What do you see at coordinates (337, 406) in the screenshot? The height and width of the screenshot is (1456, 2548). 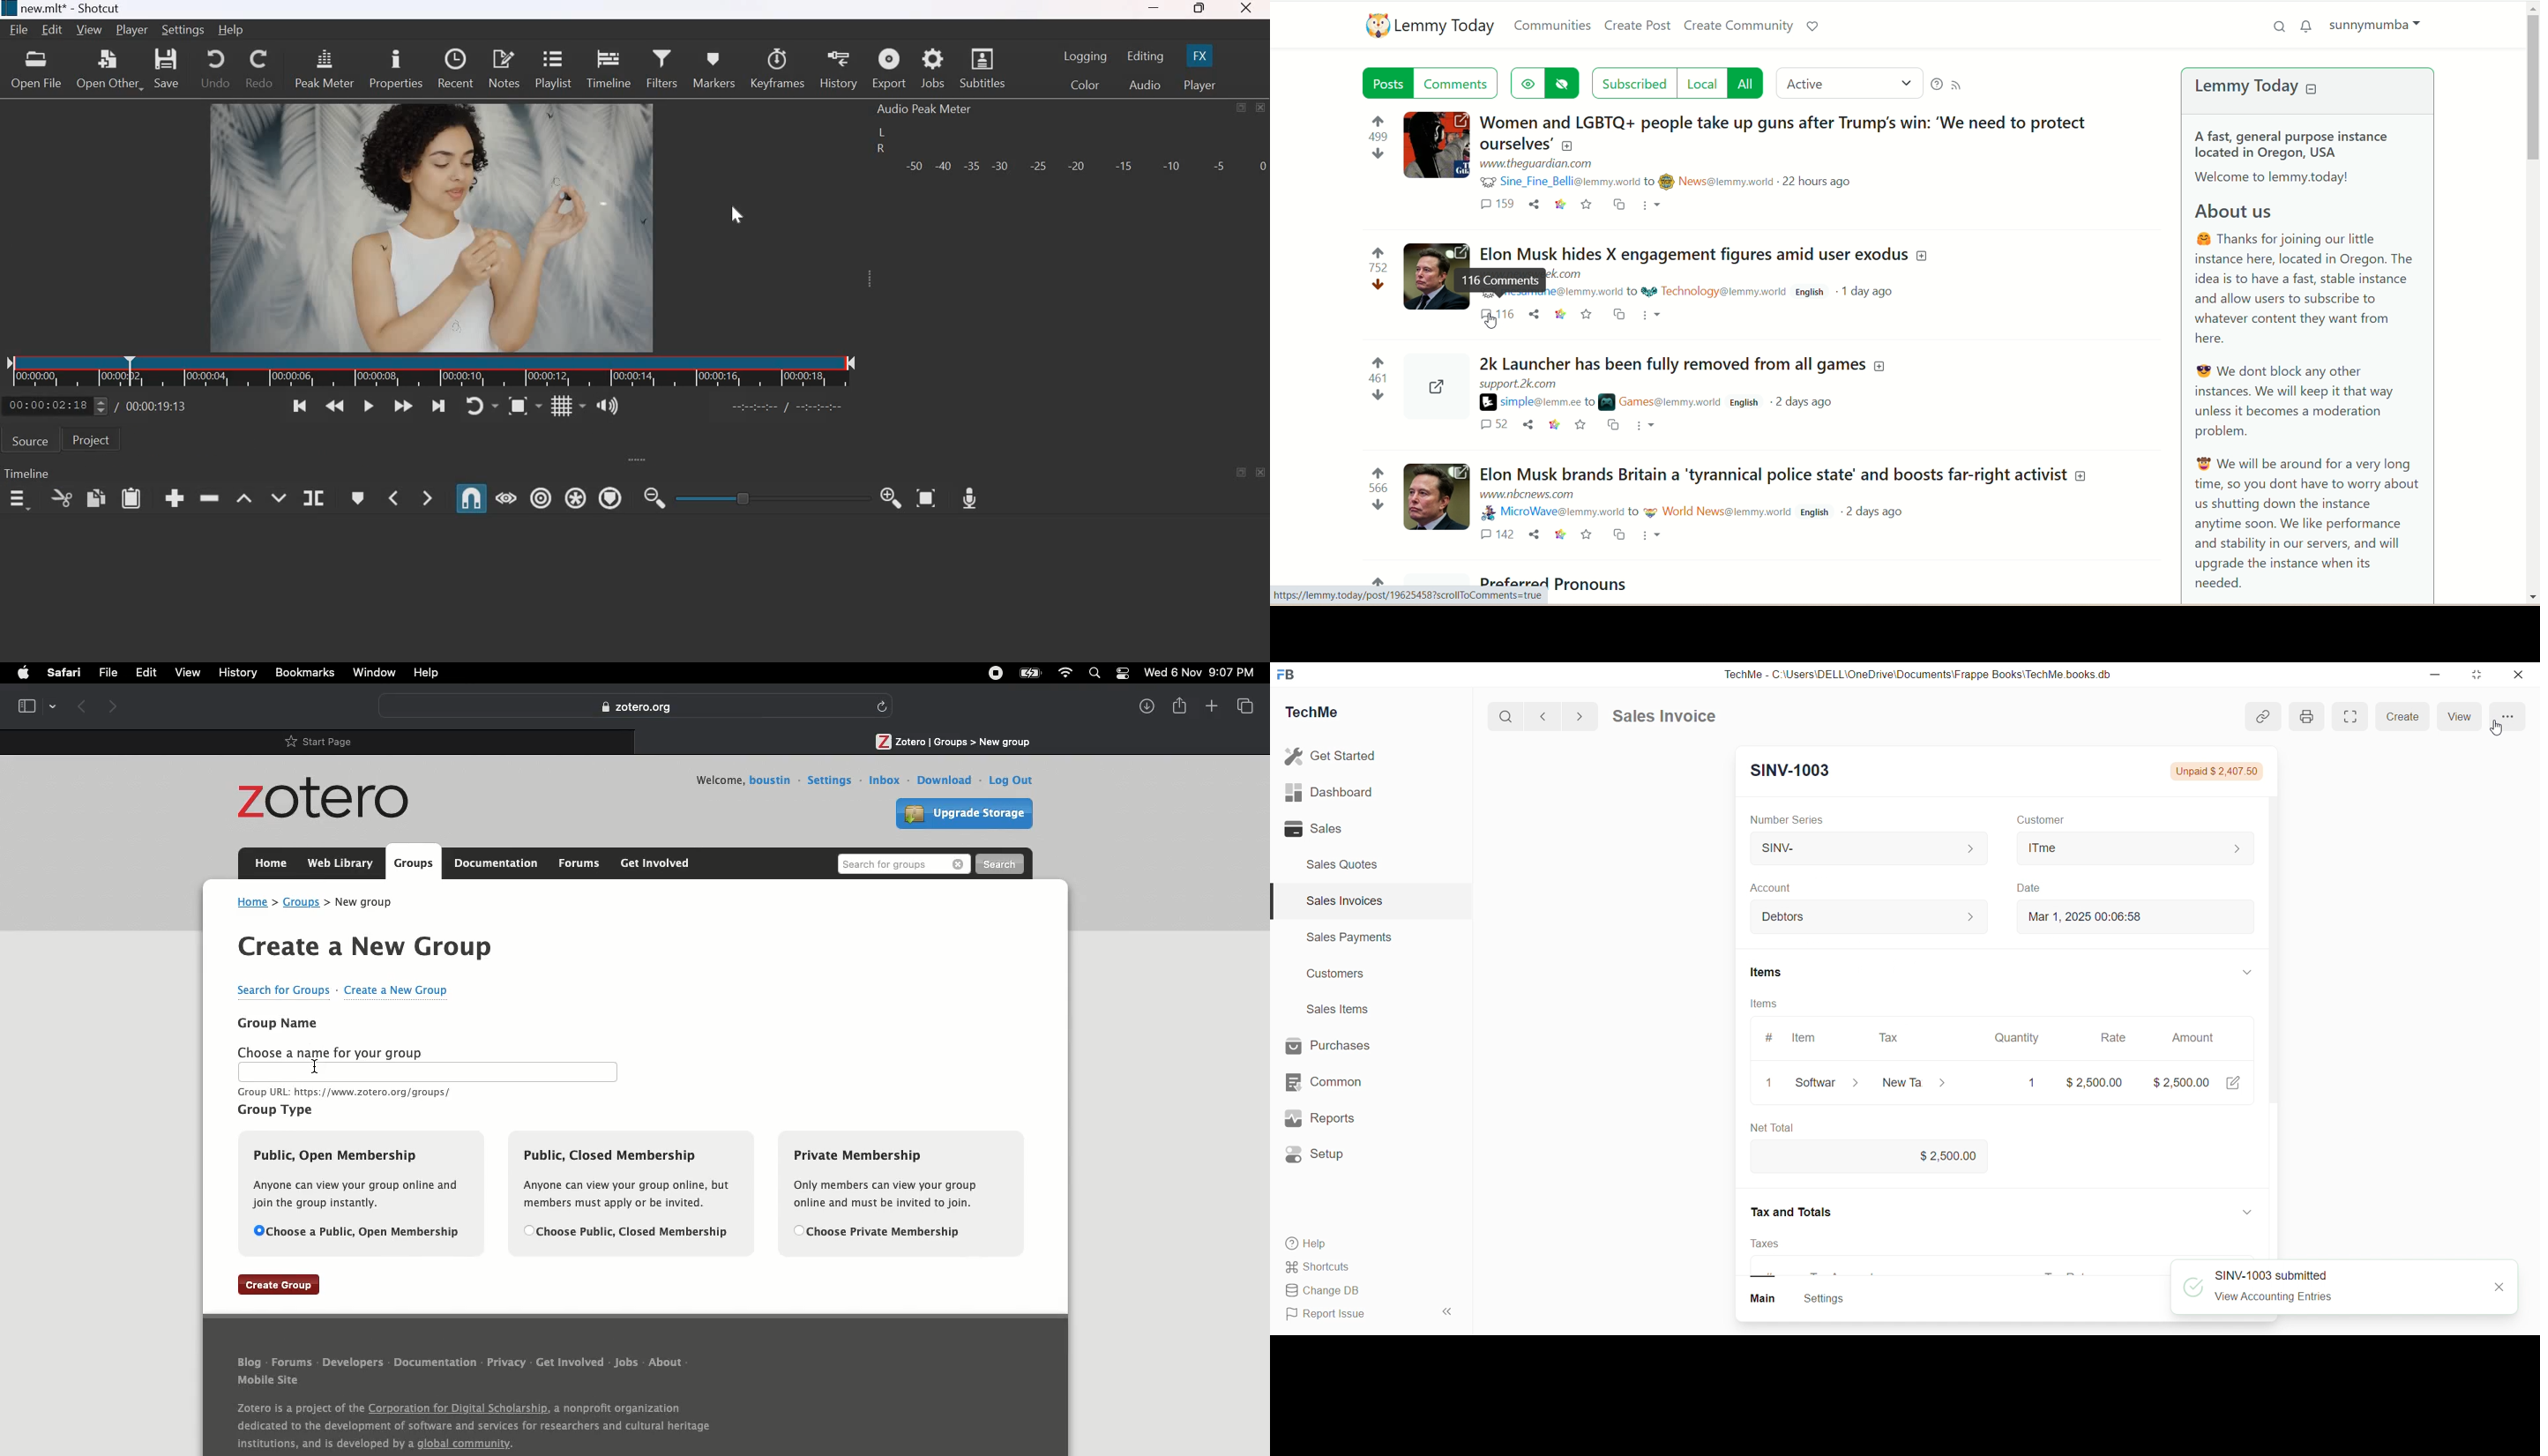 I see `Play quickly backwards` at bounding box center [337, 406].